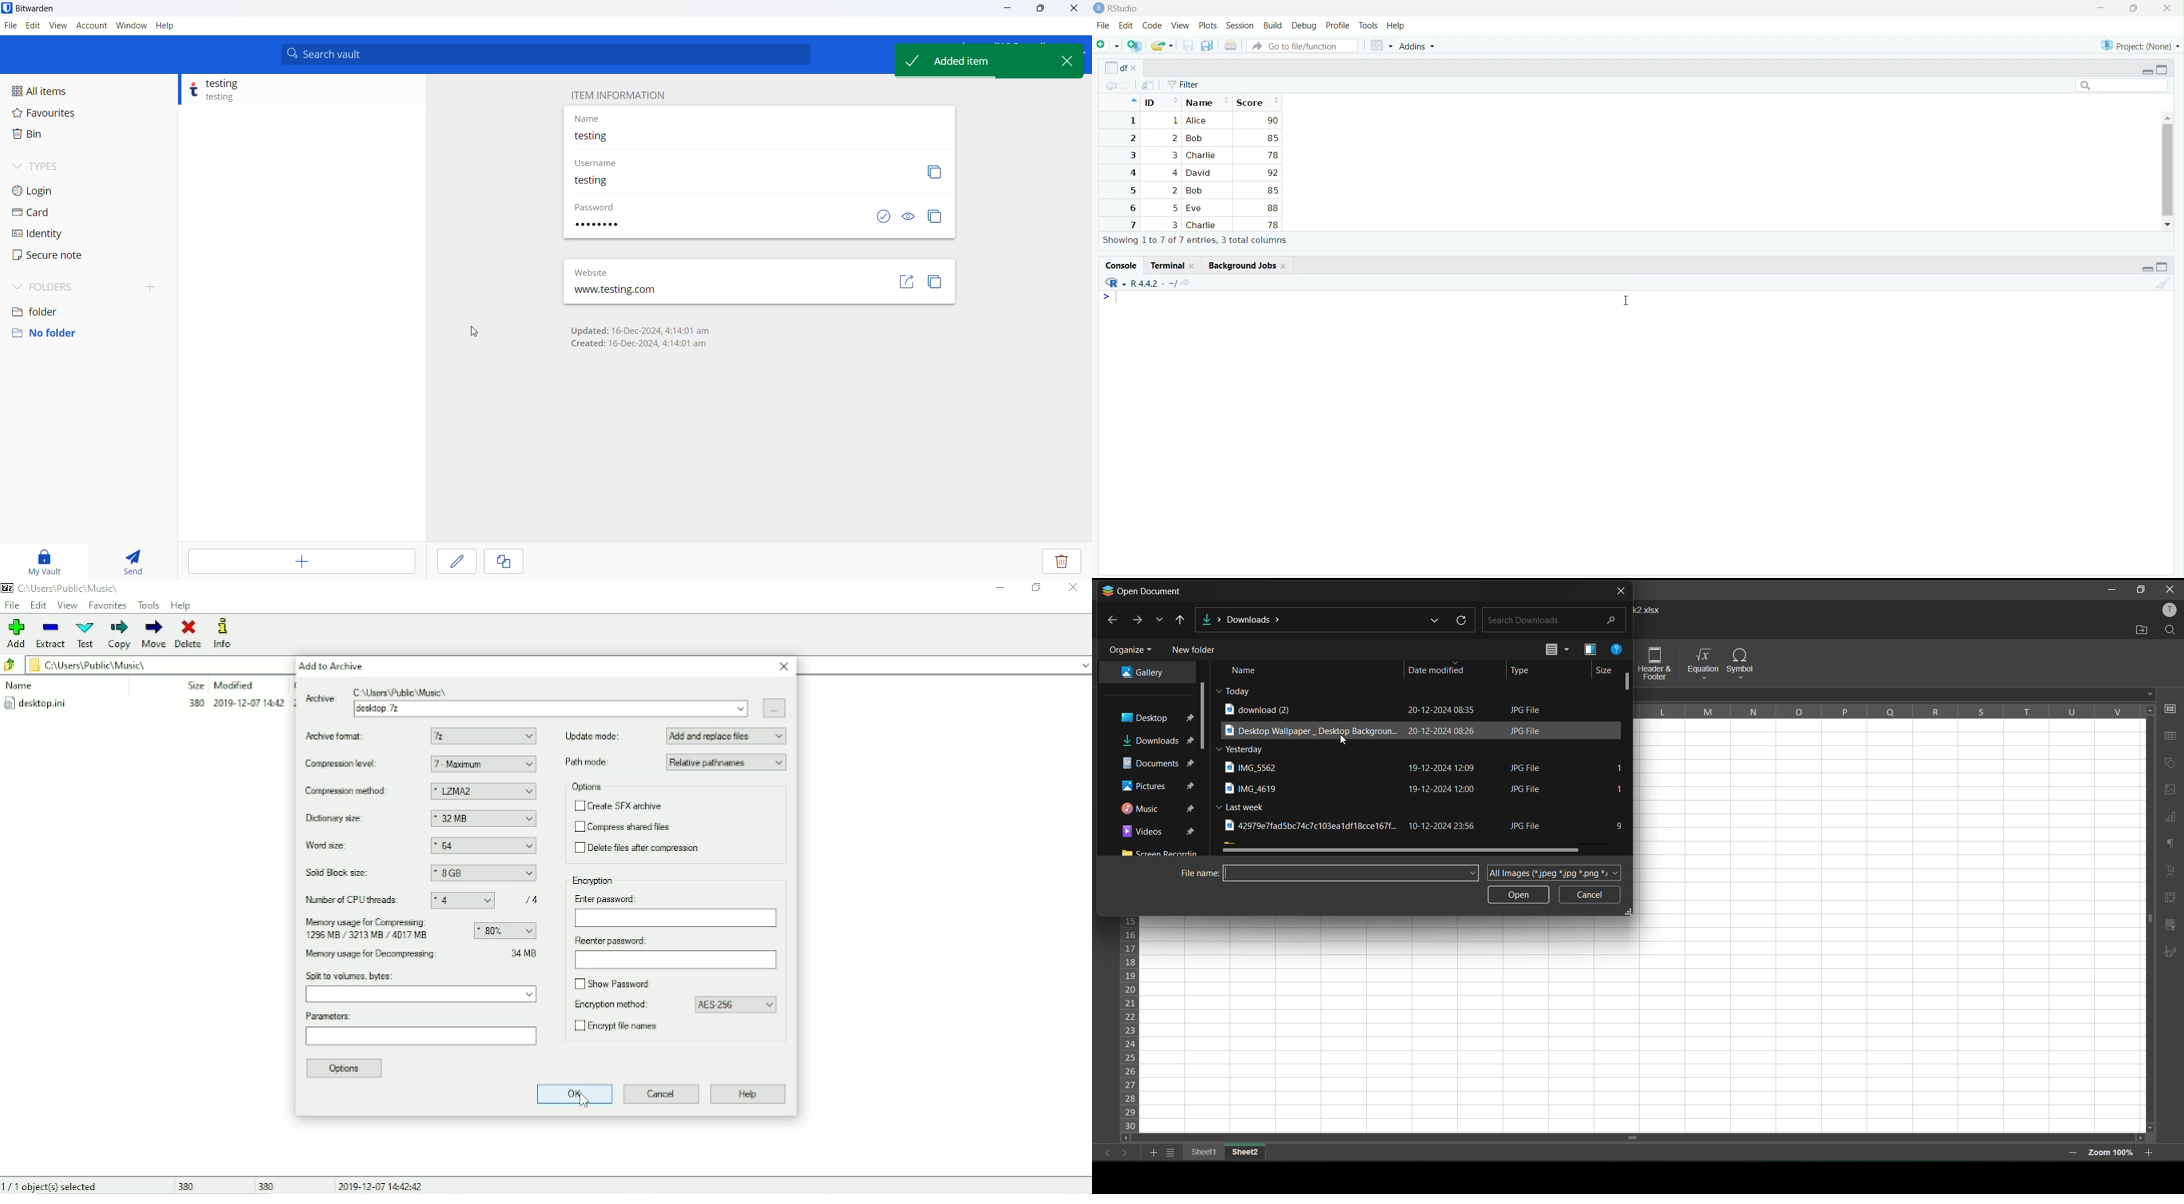 The width and height of the screenshot is (2184, 1204). What do you see at coordinates (59, 234) in the screenshot?
I see `identity` at bounding box center [59, 234].